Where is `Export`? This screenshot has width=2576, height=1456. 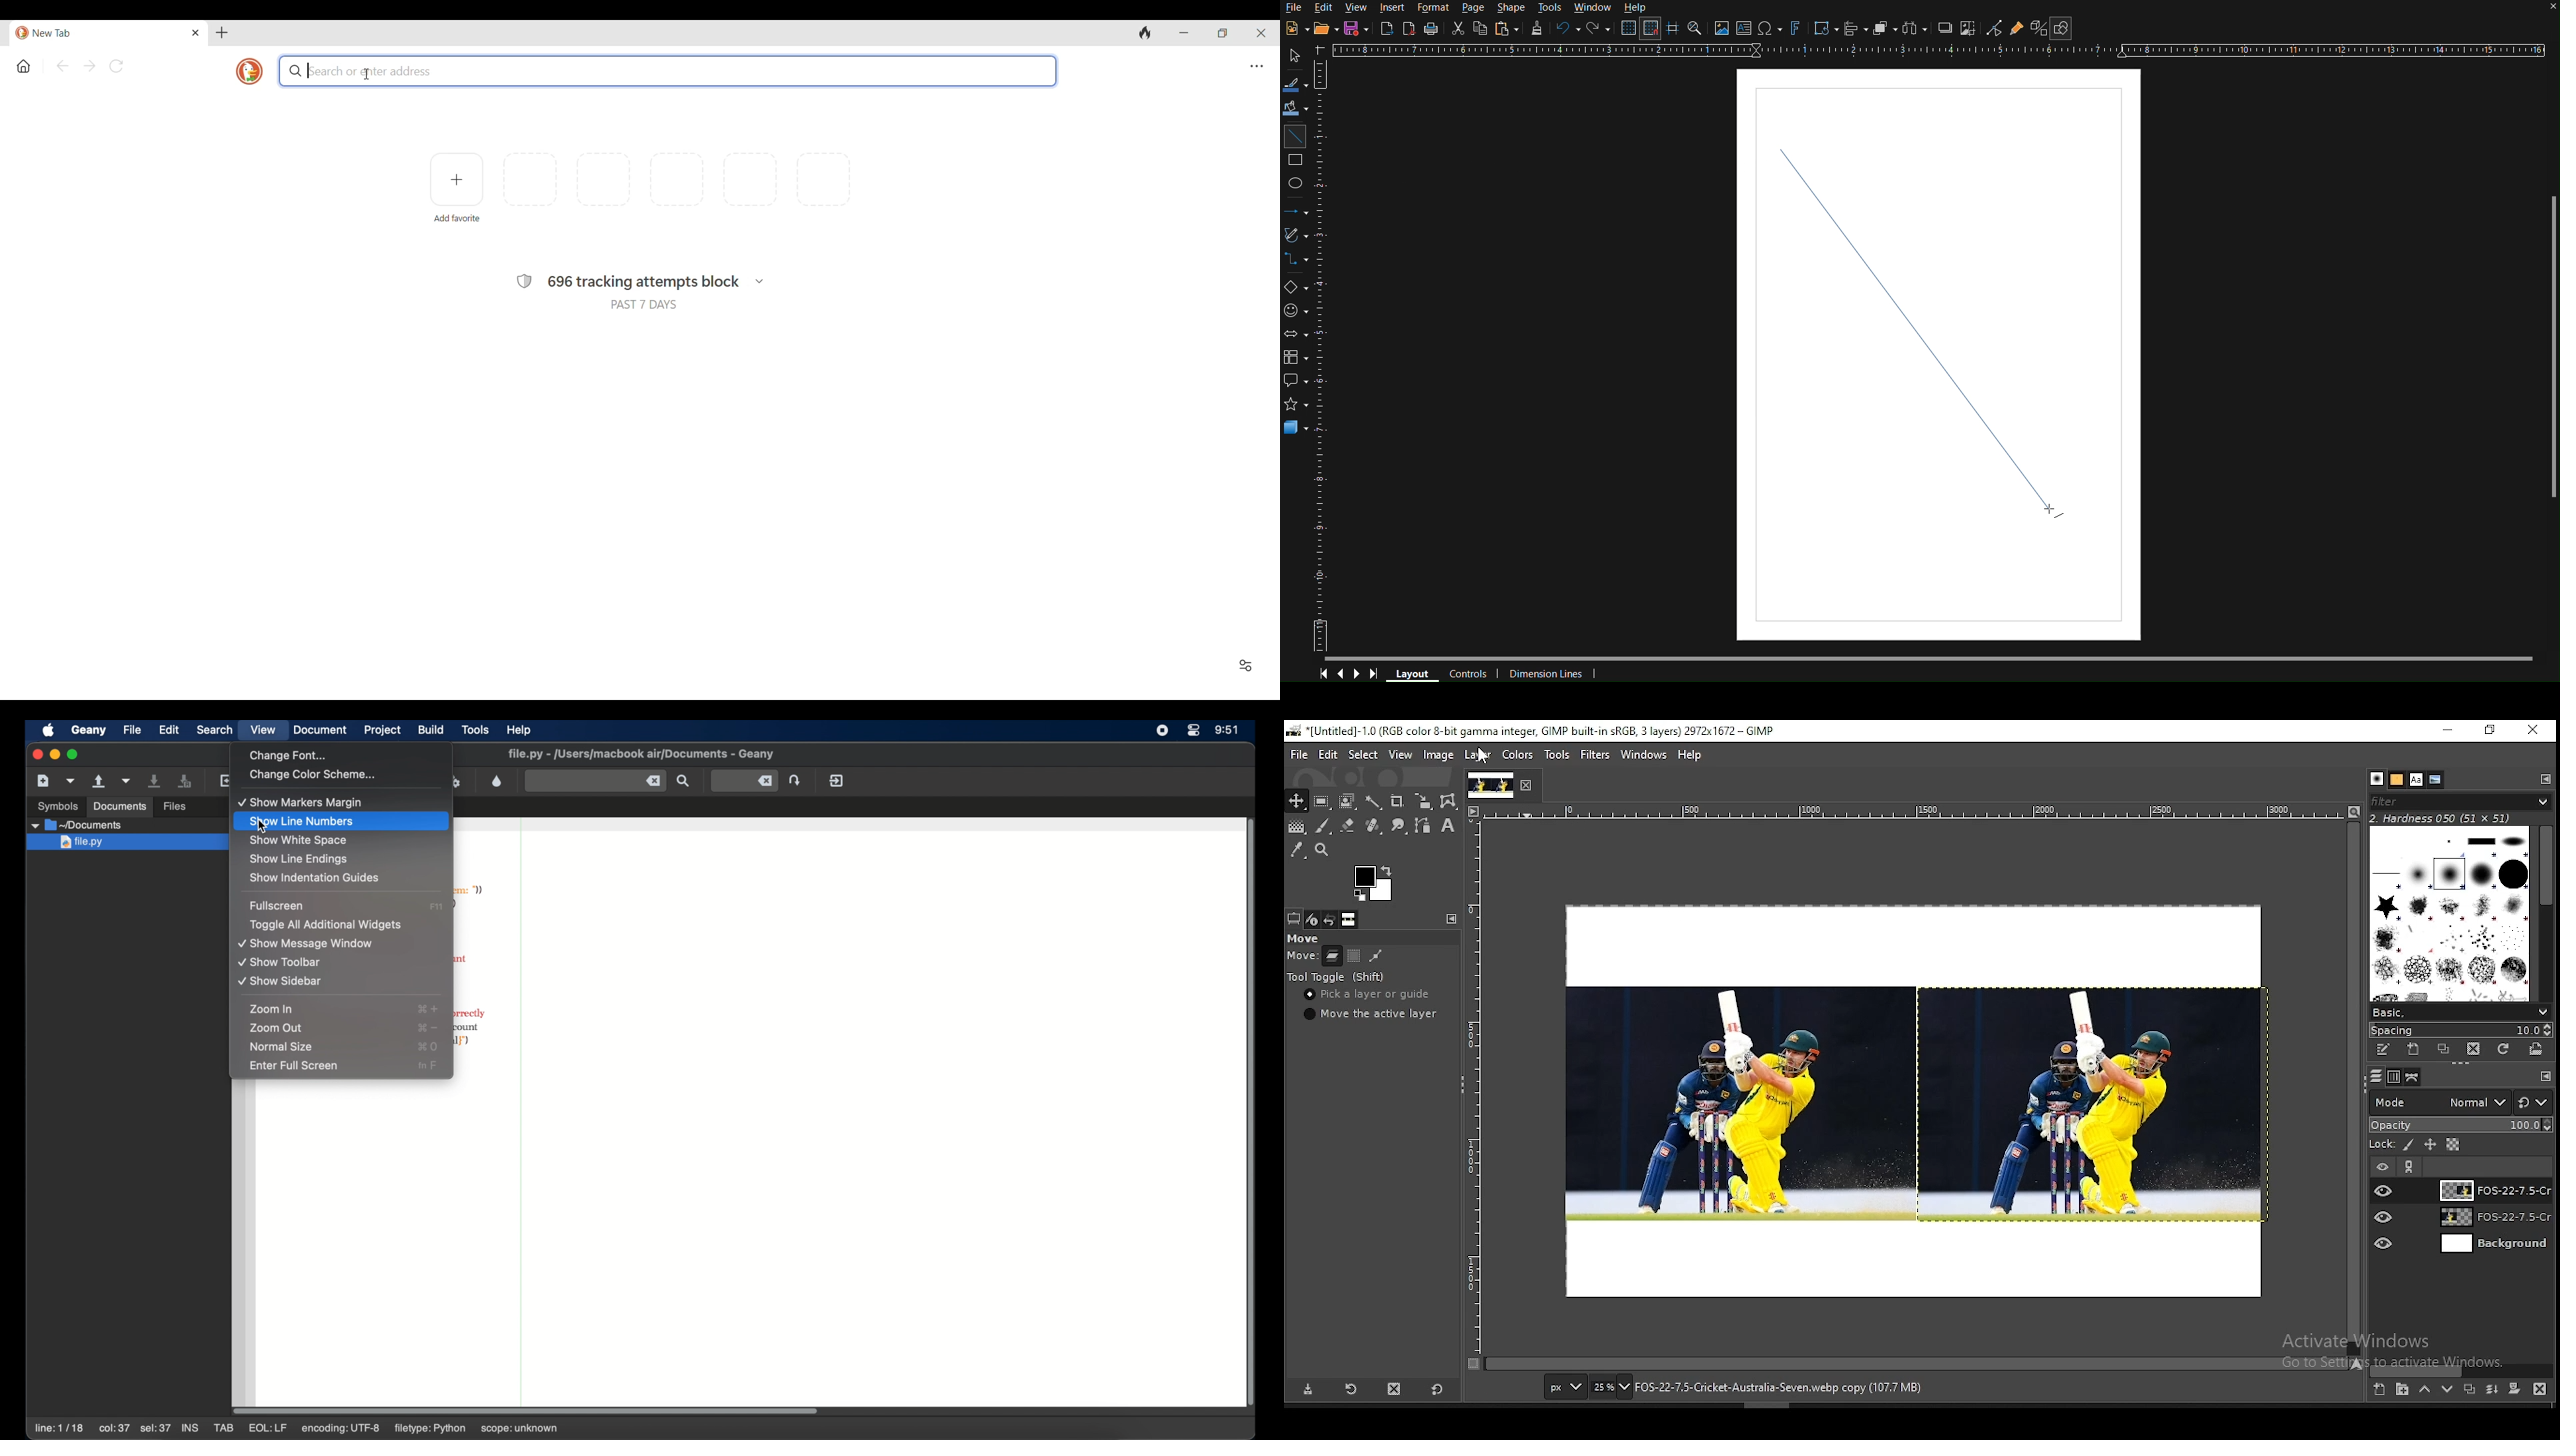 Export is located at coordinates (1387, 28).